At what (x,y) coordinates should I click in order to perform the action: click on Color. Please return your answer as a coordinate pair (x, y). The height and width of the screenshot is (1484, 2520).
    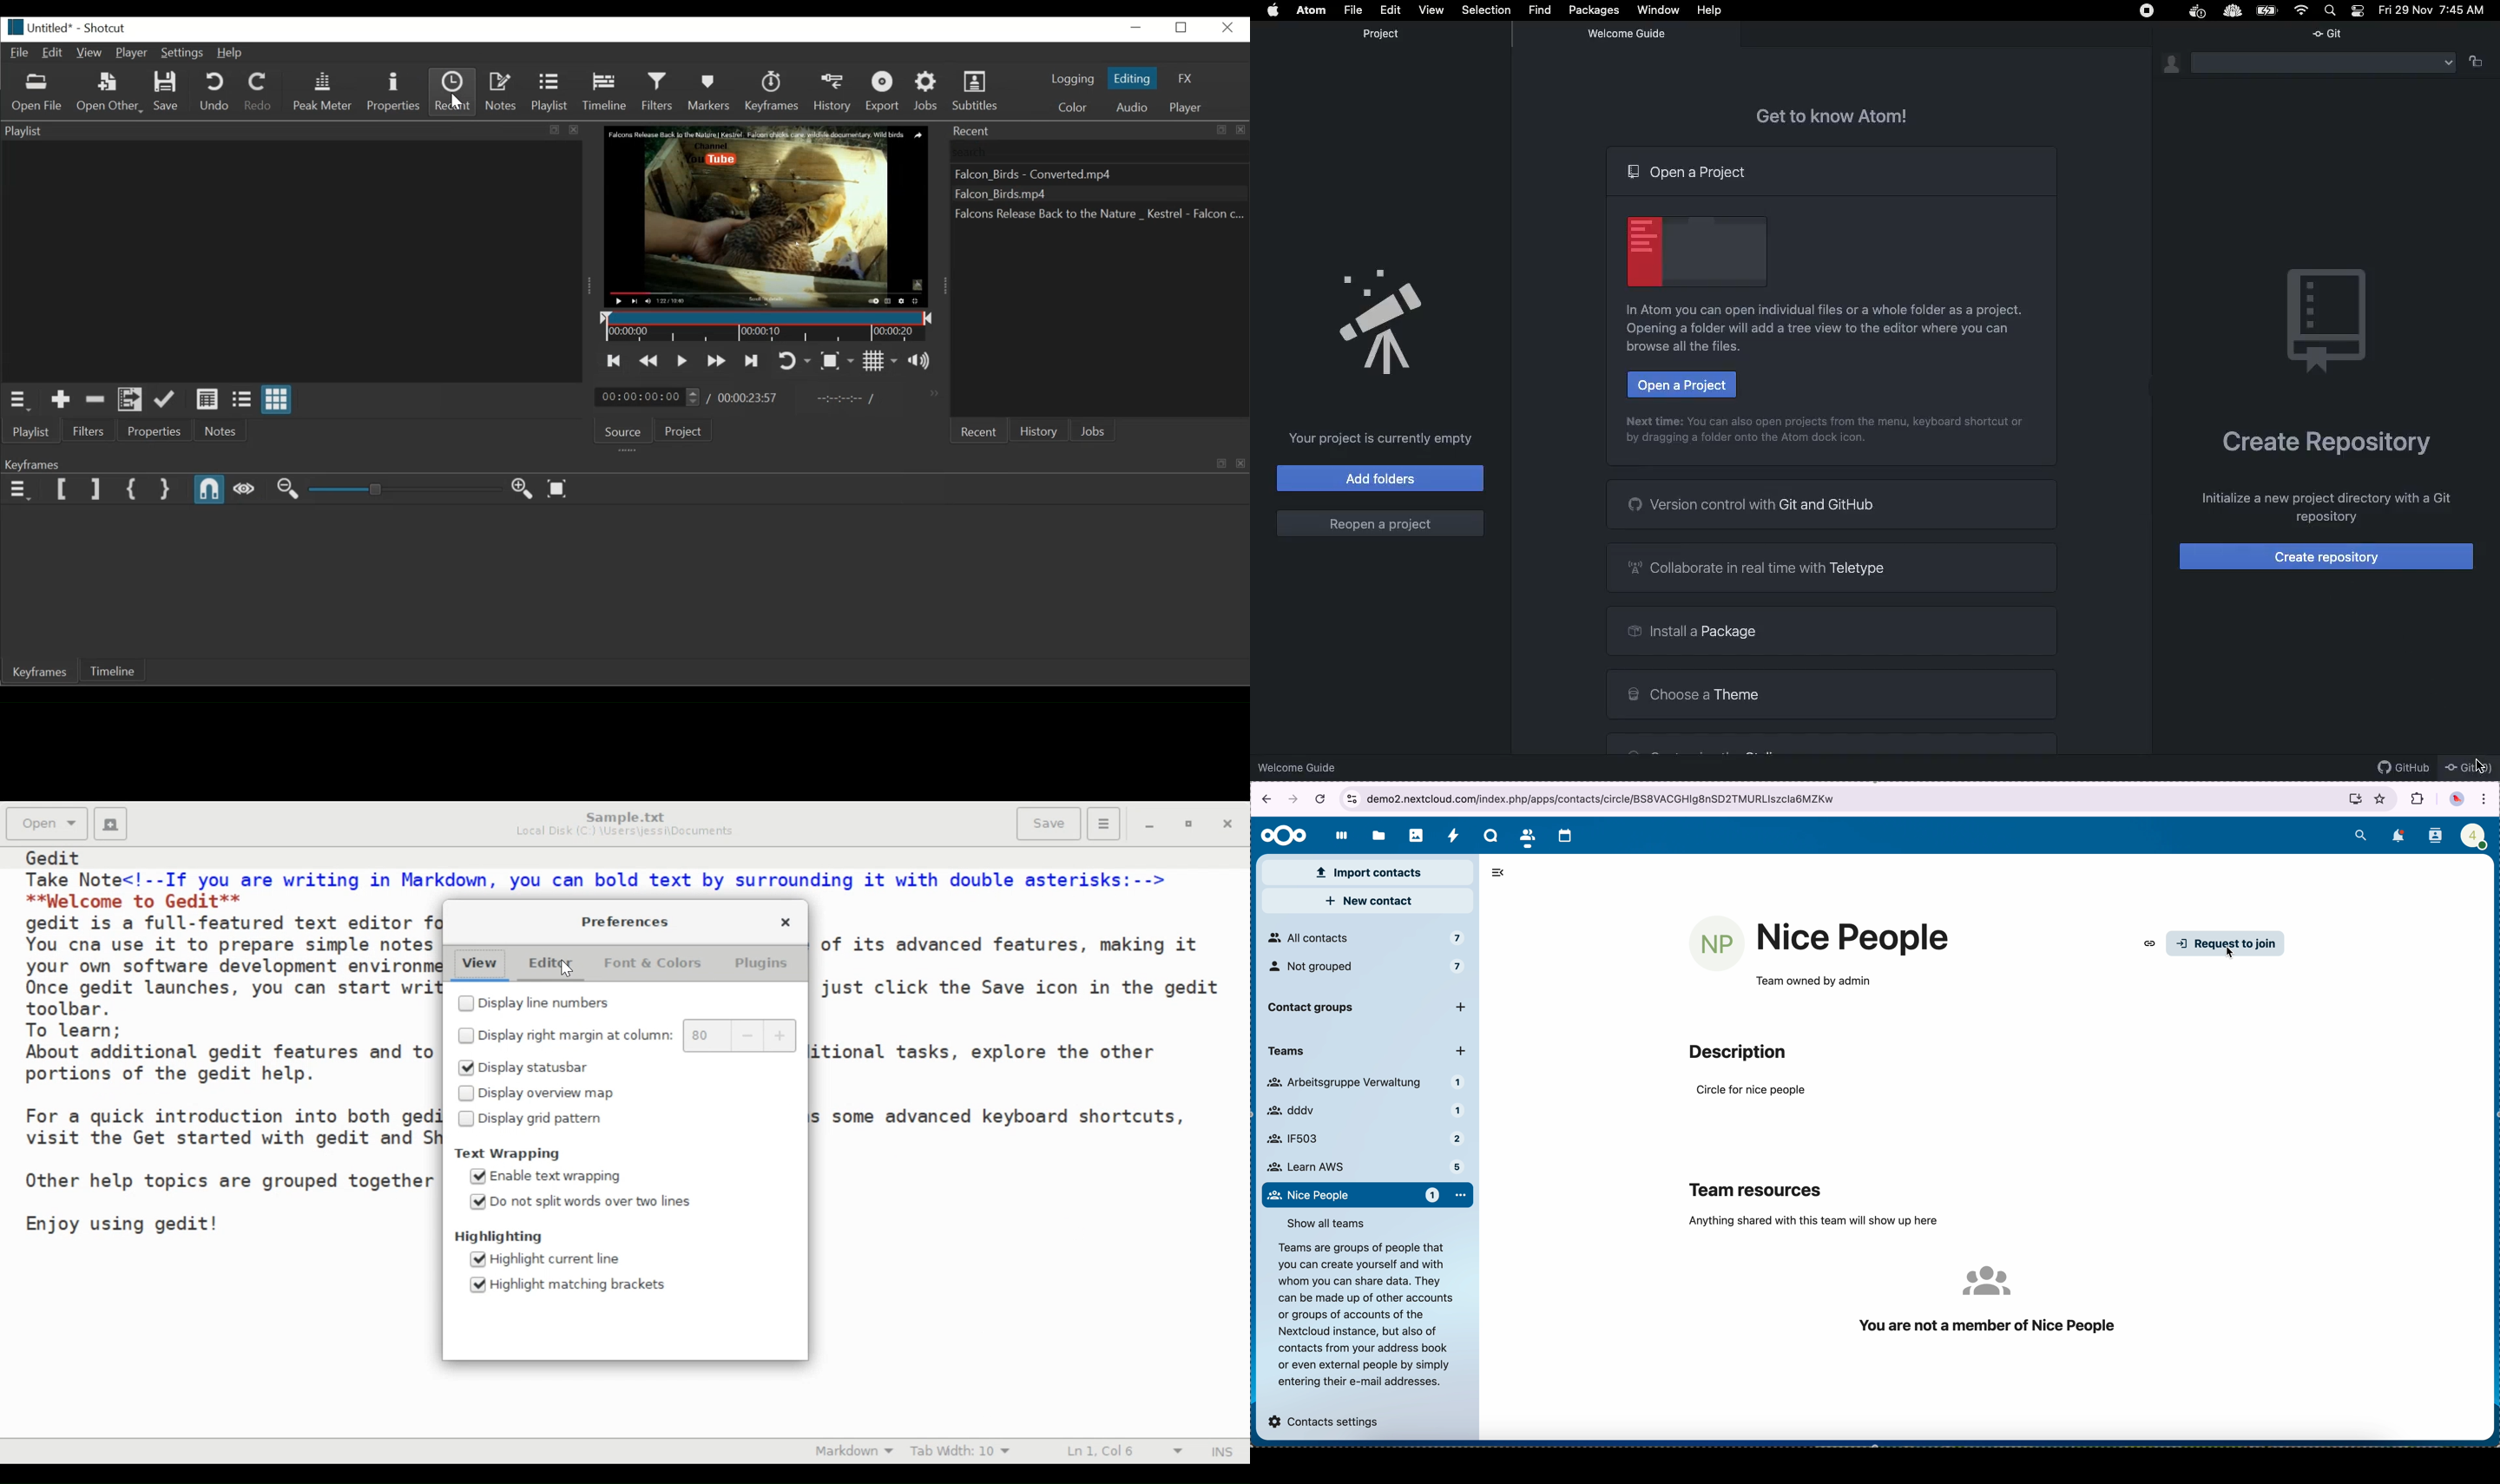
    Looking at the image, I should click on (1072, 107).